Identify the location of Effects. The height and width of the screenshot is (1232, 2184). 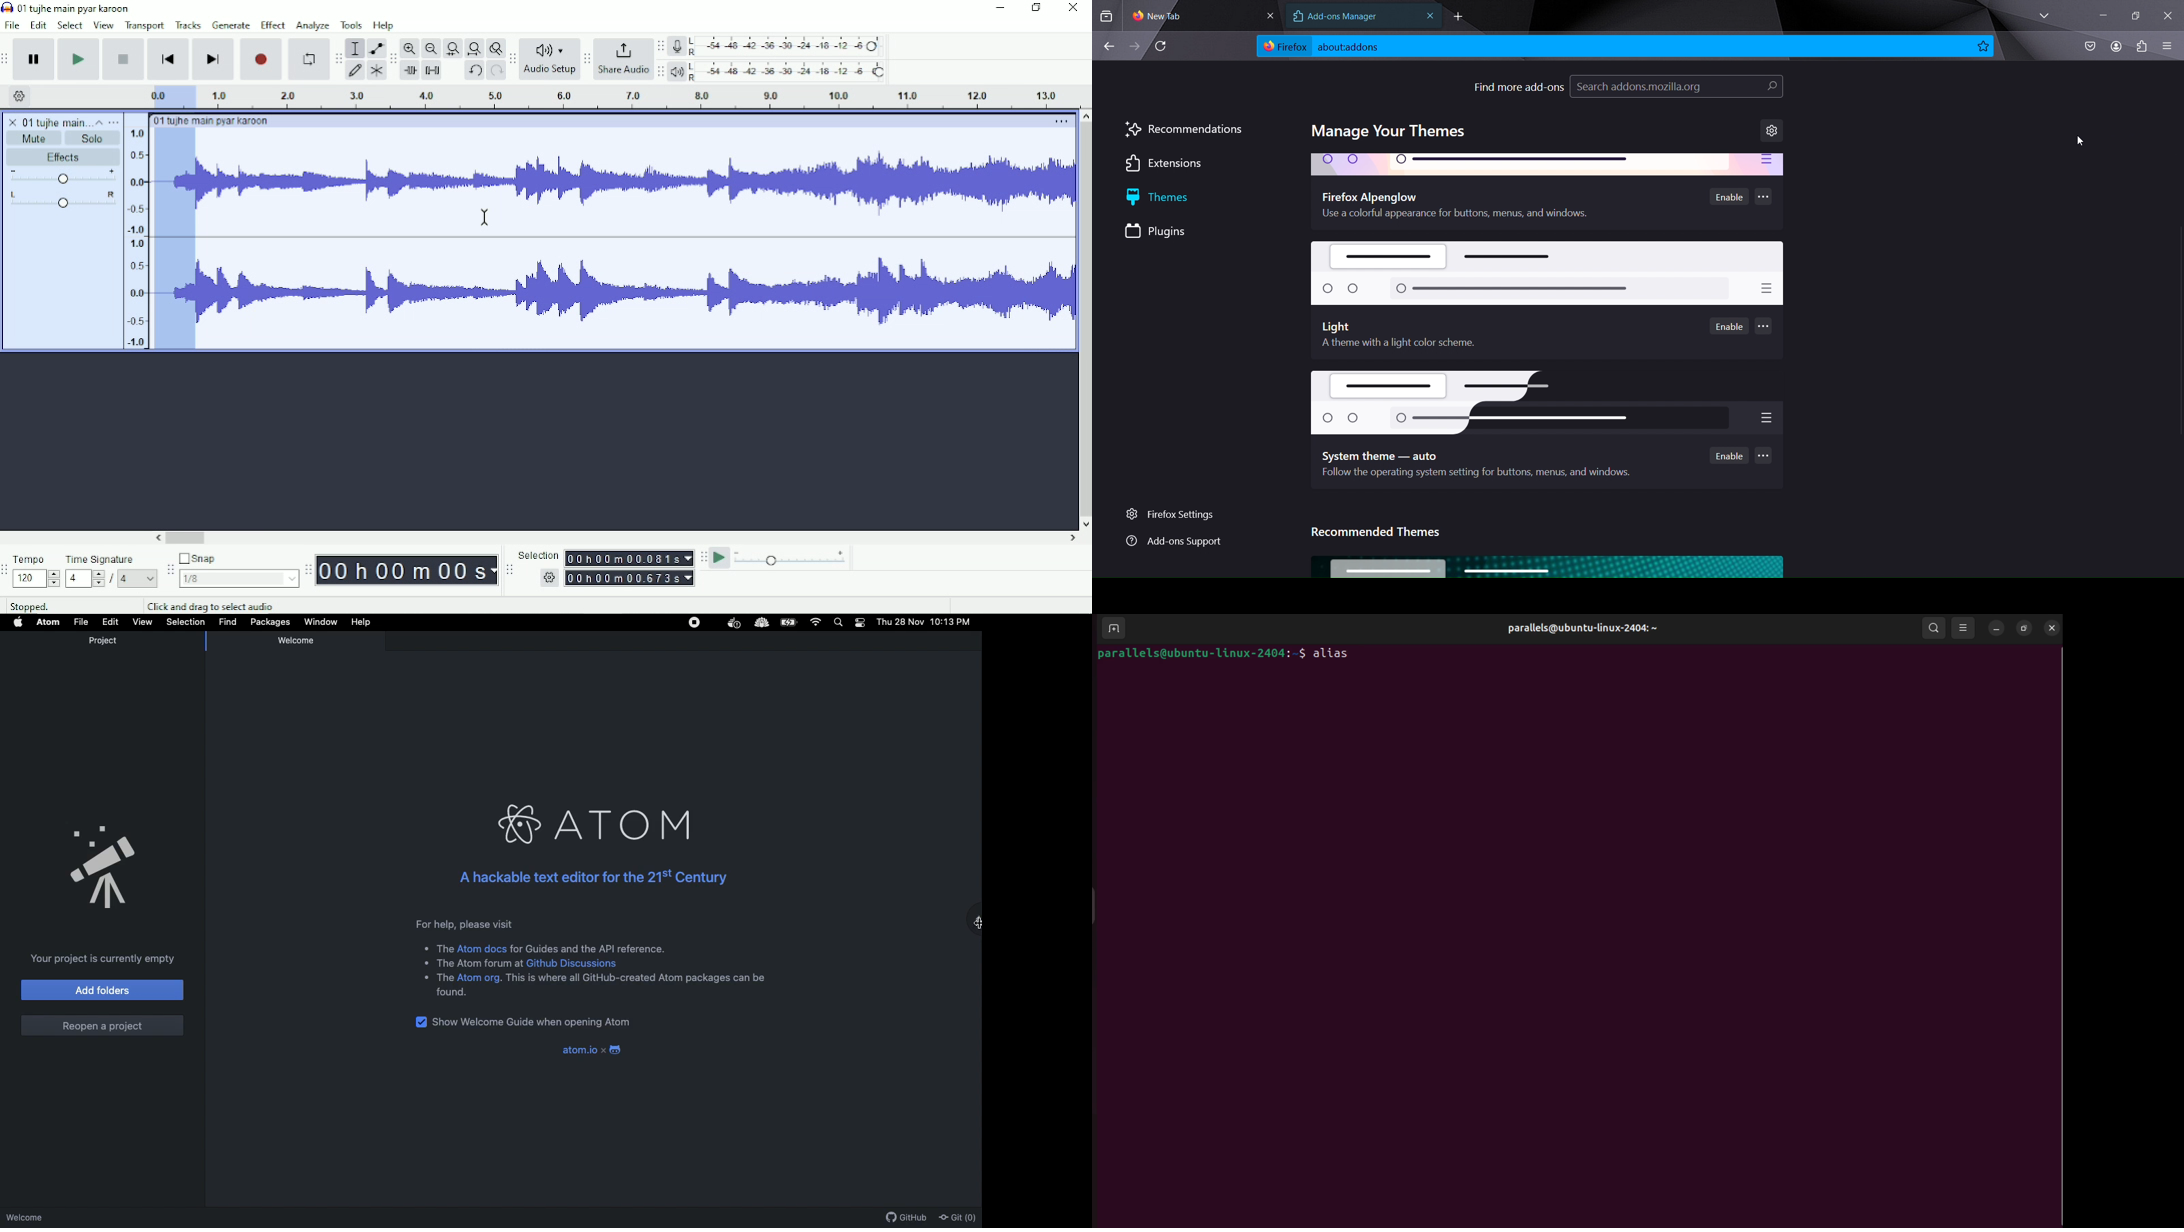
(63, 158).